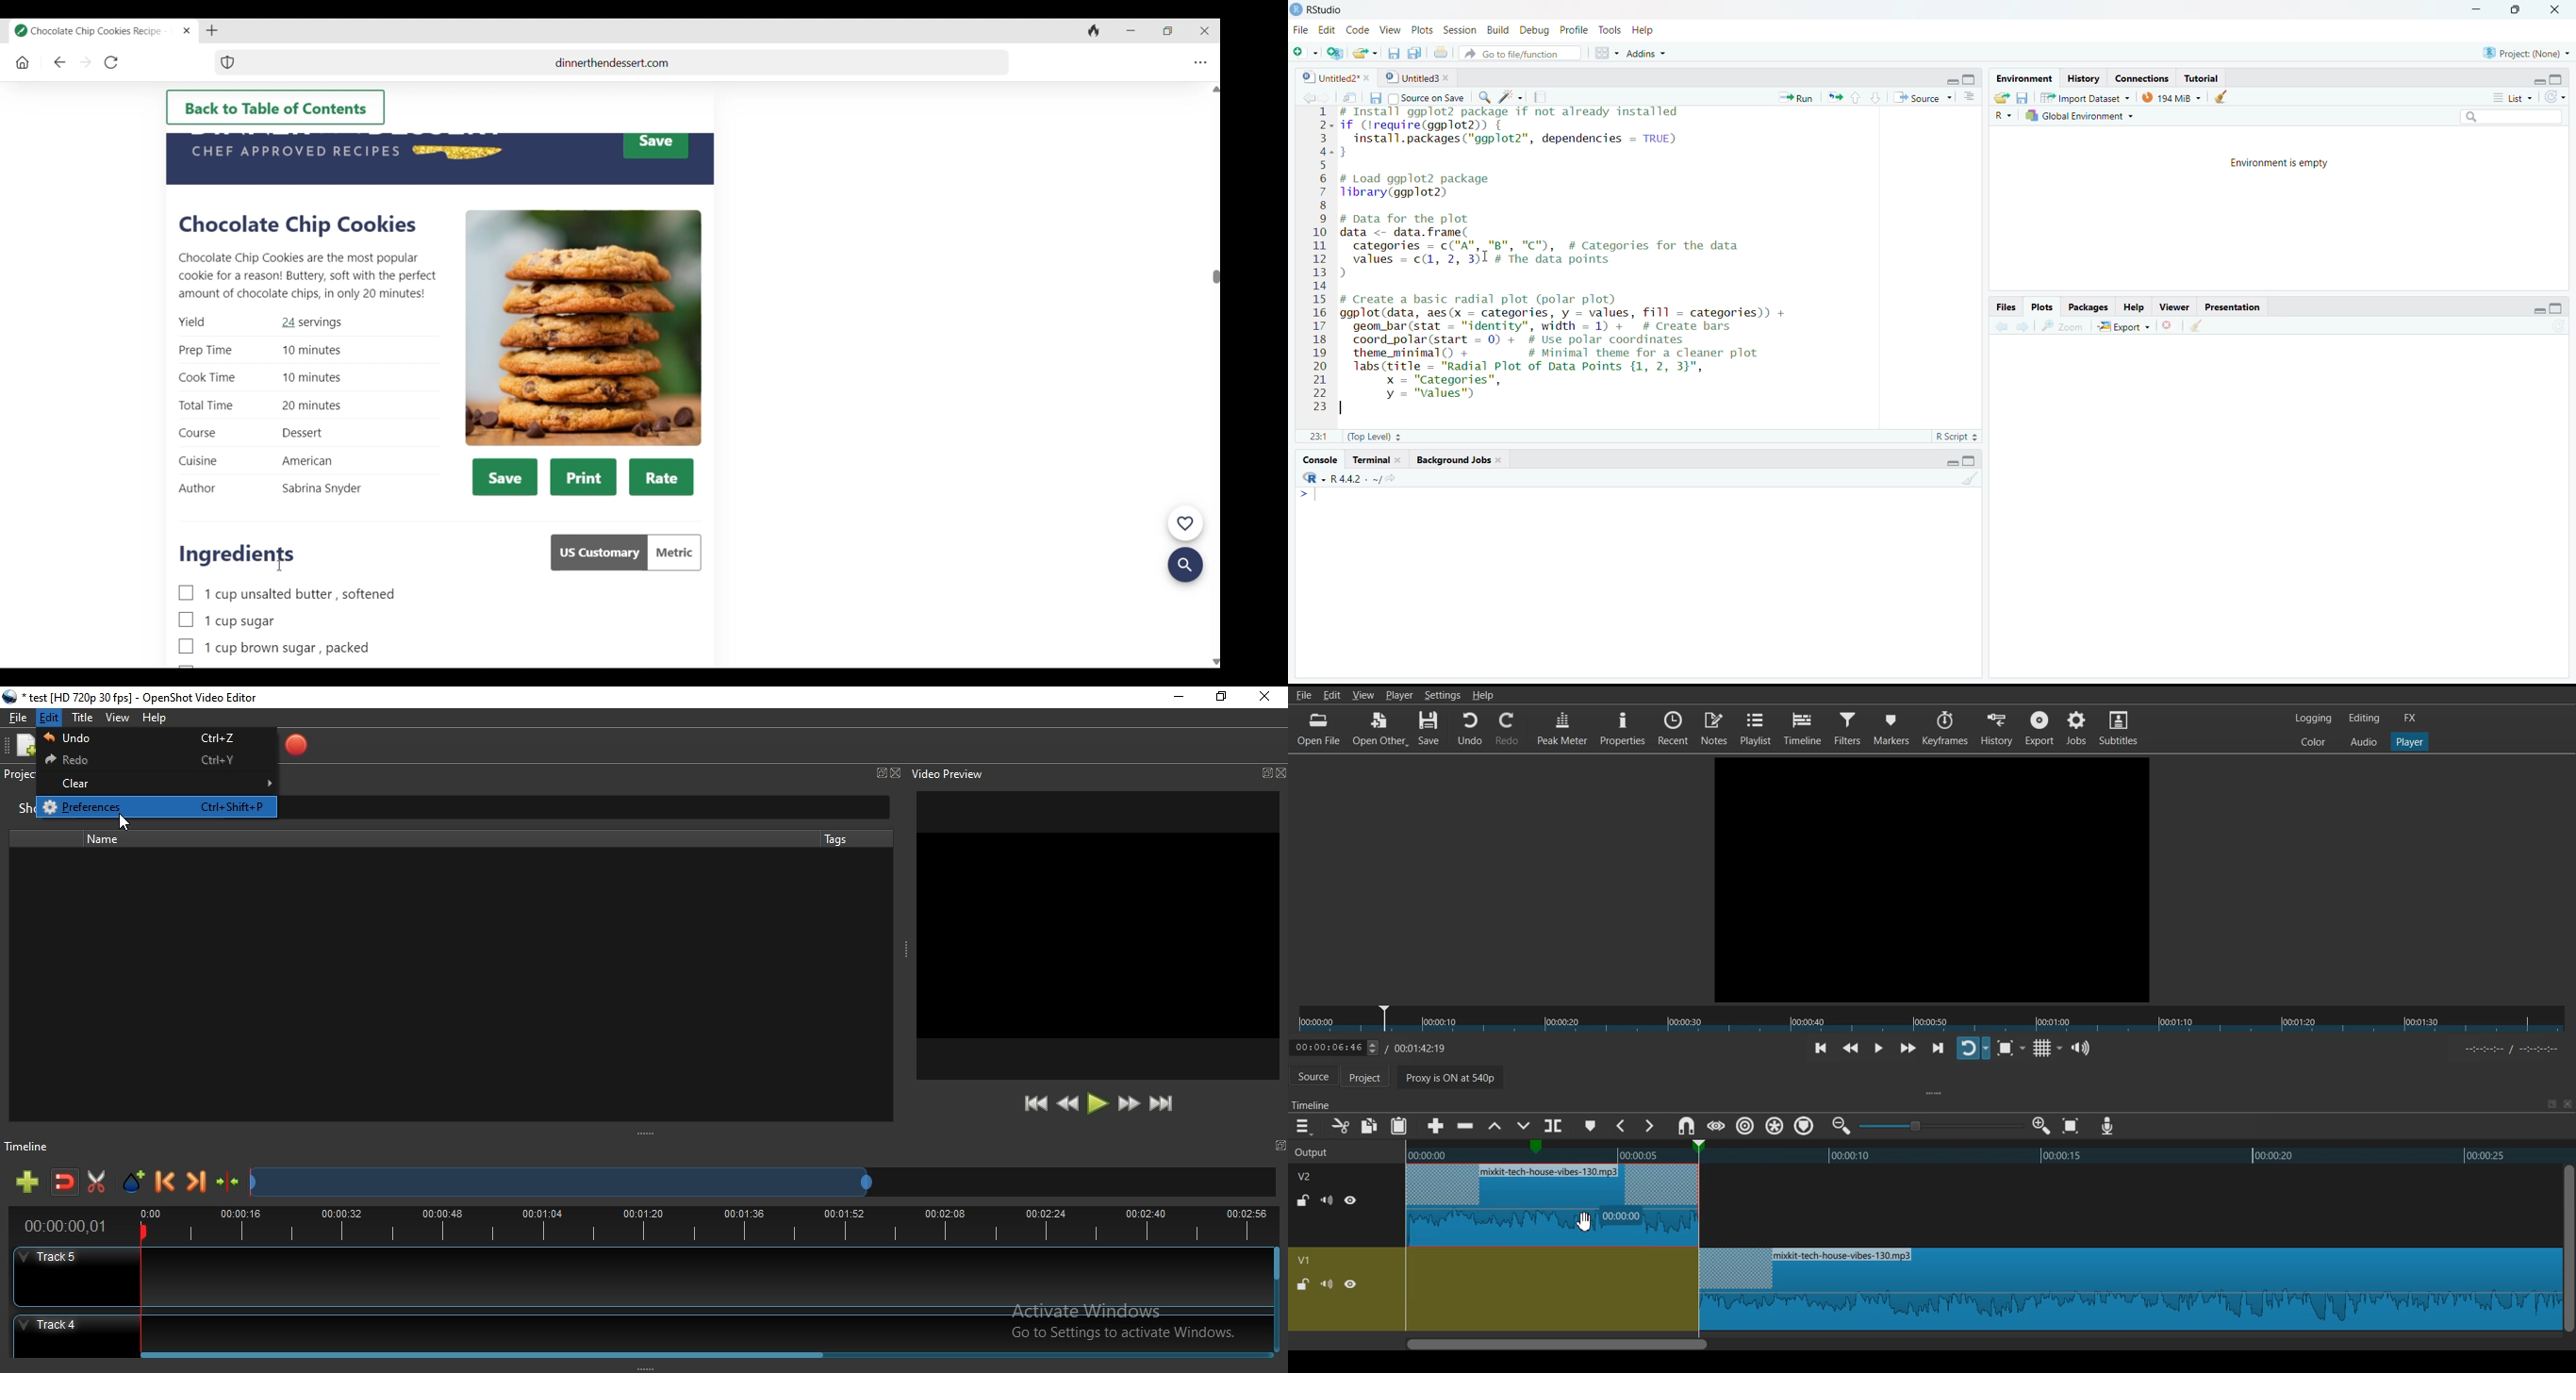  I want to click on List, so click(2511, 97).